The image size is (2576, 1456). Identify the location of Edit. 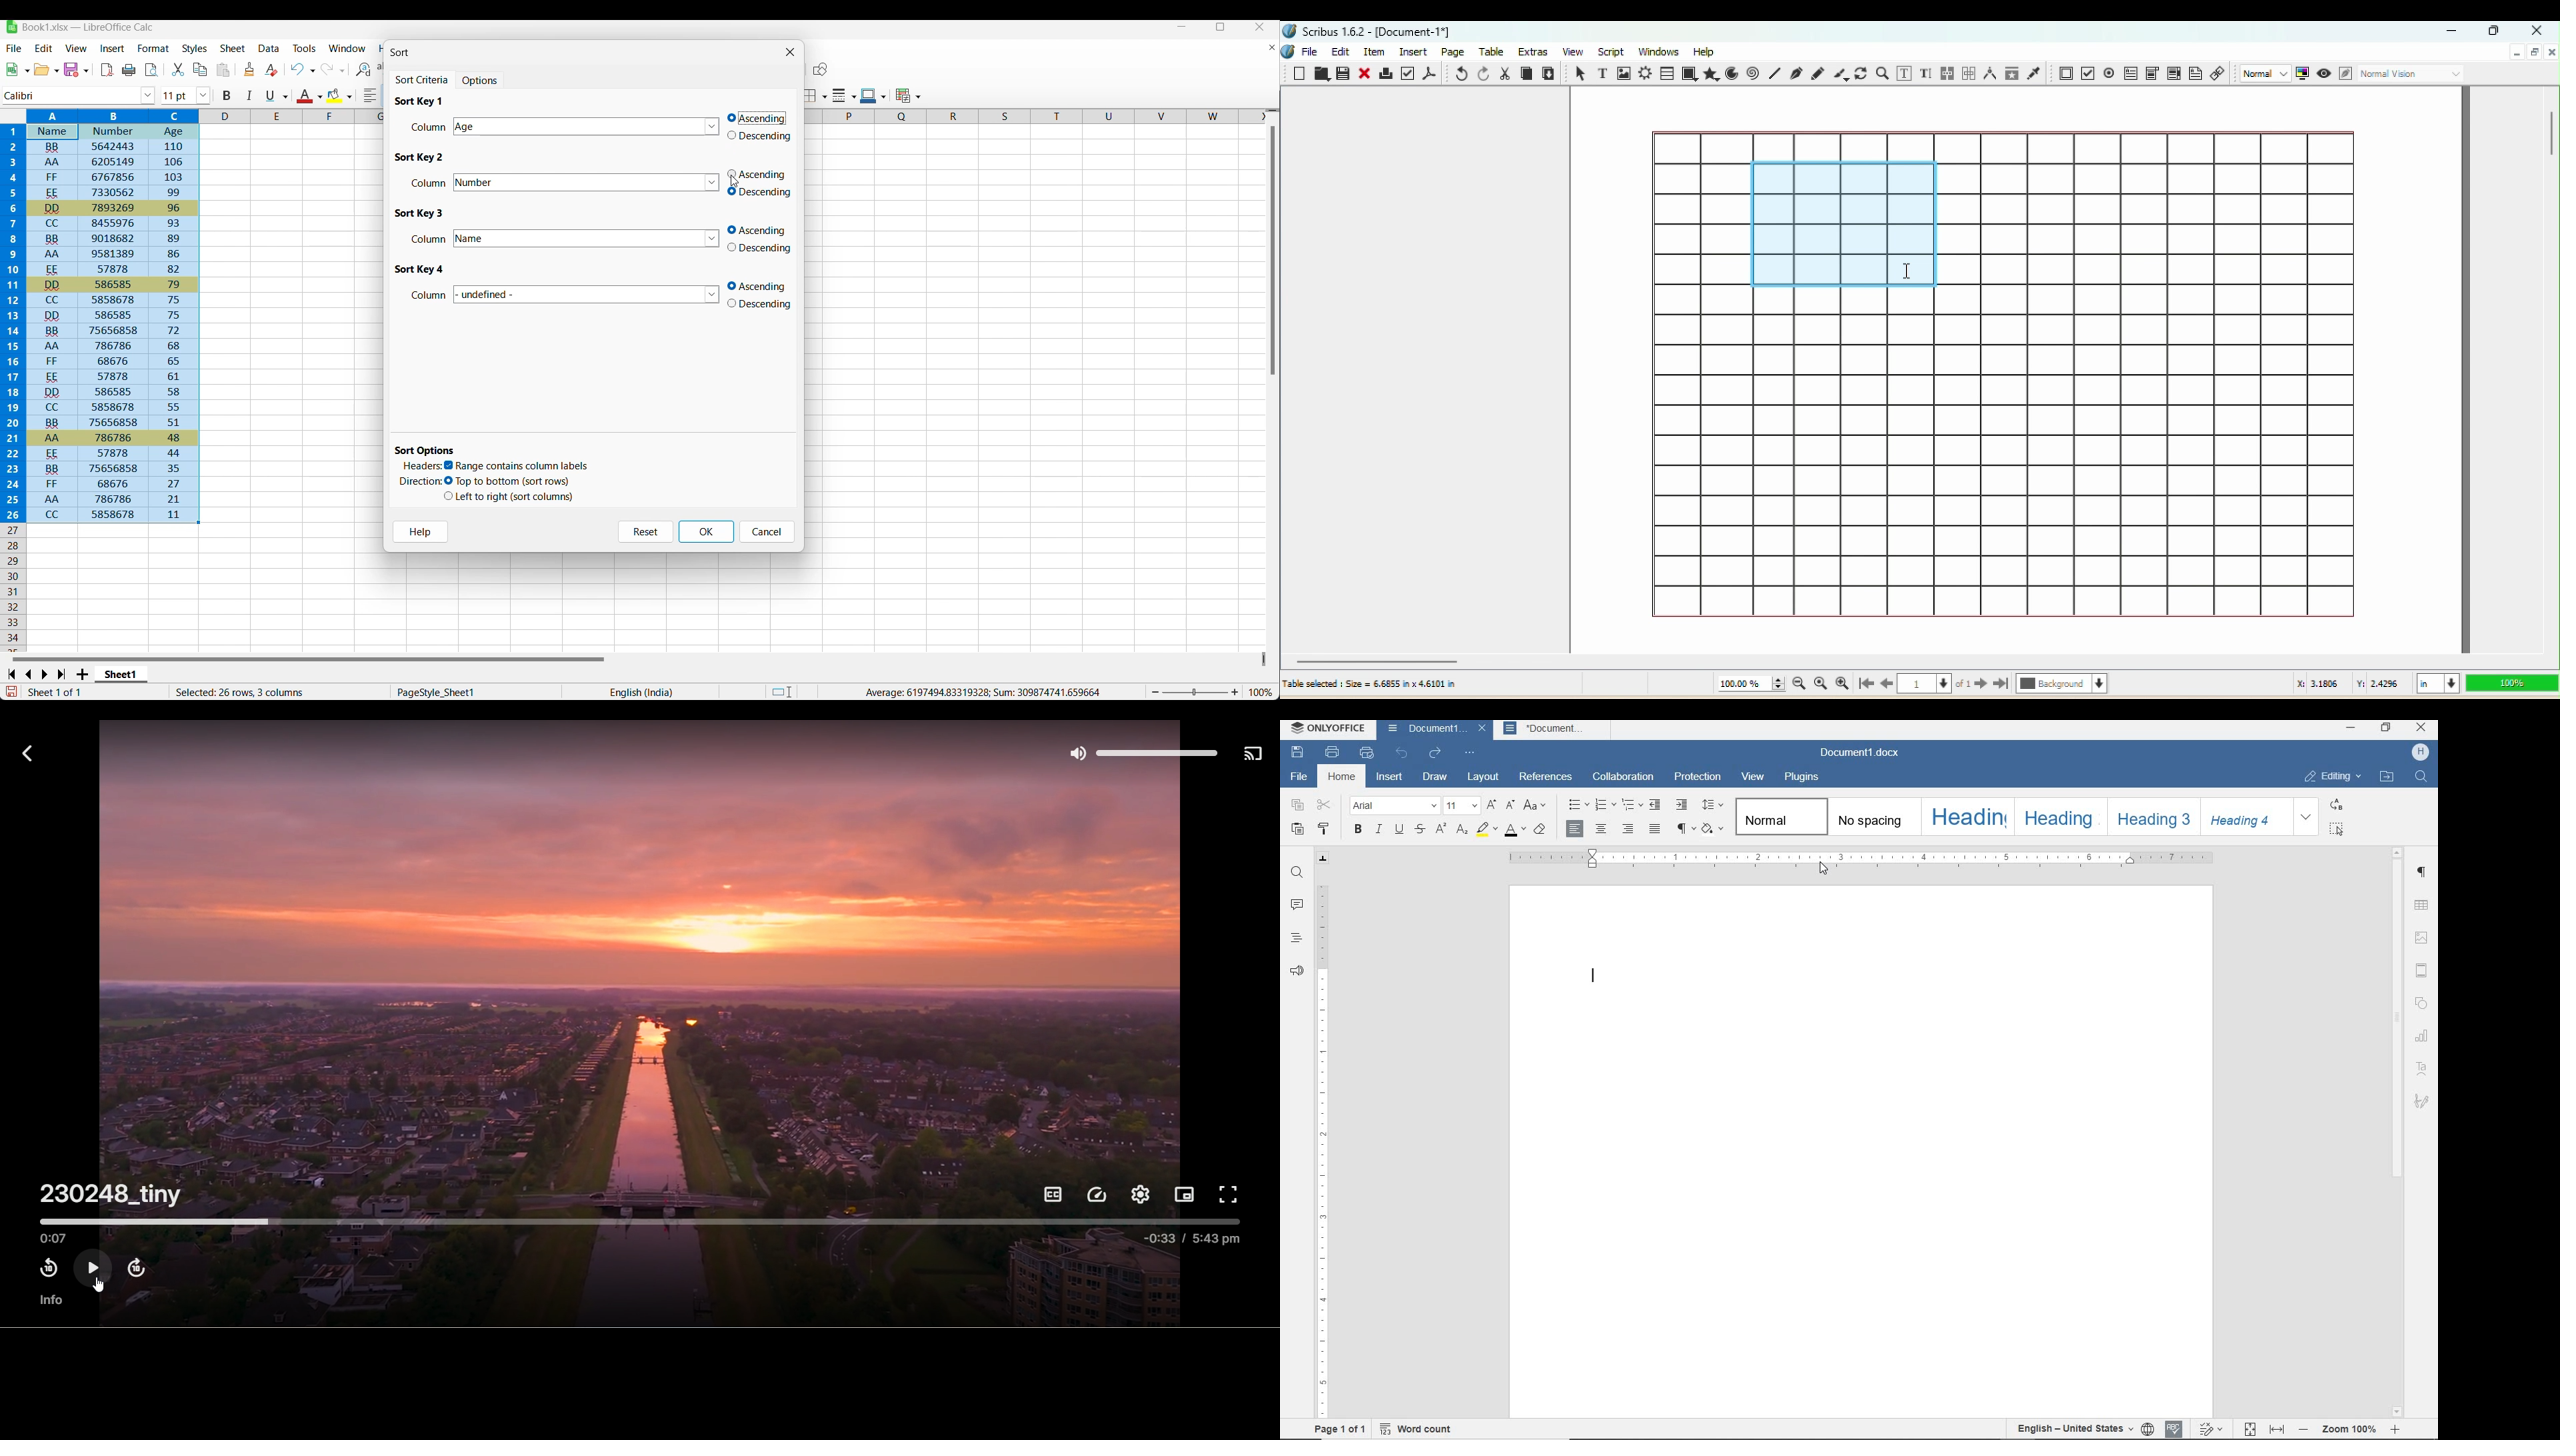
(1340, 52).